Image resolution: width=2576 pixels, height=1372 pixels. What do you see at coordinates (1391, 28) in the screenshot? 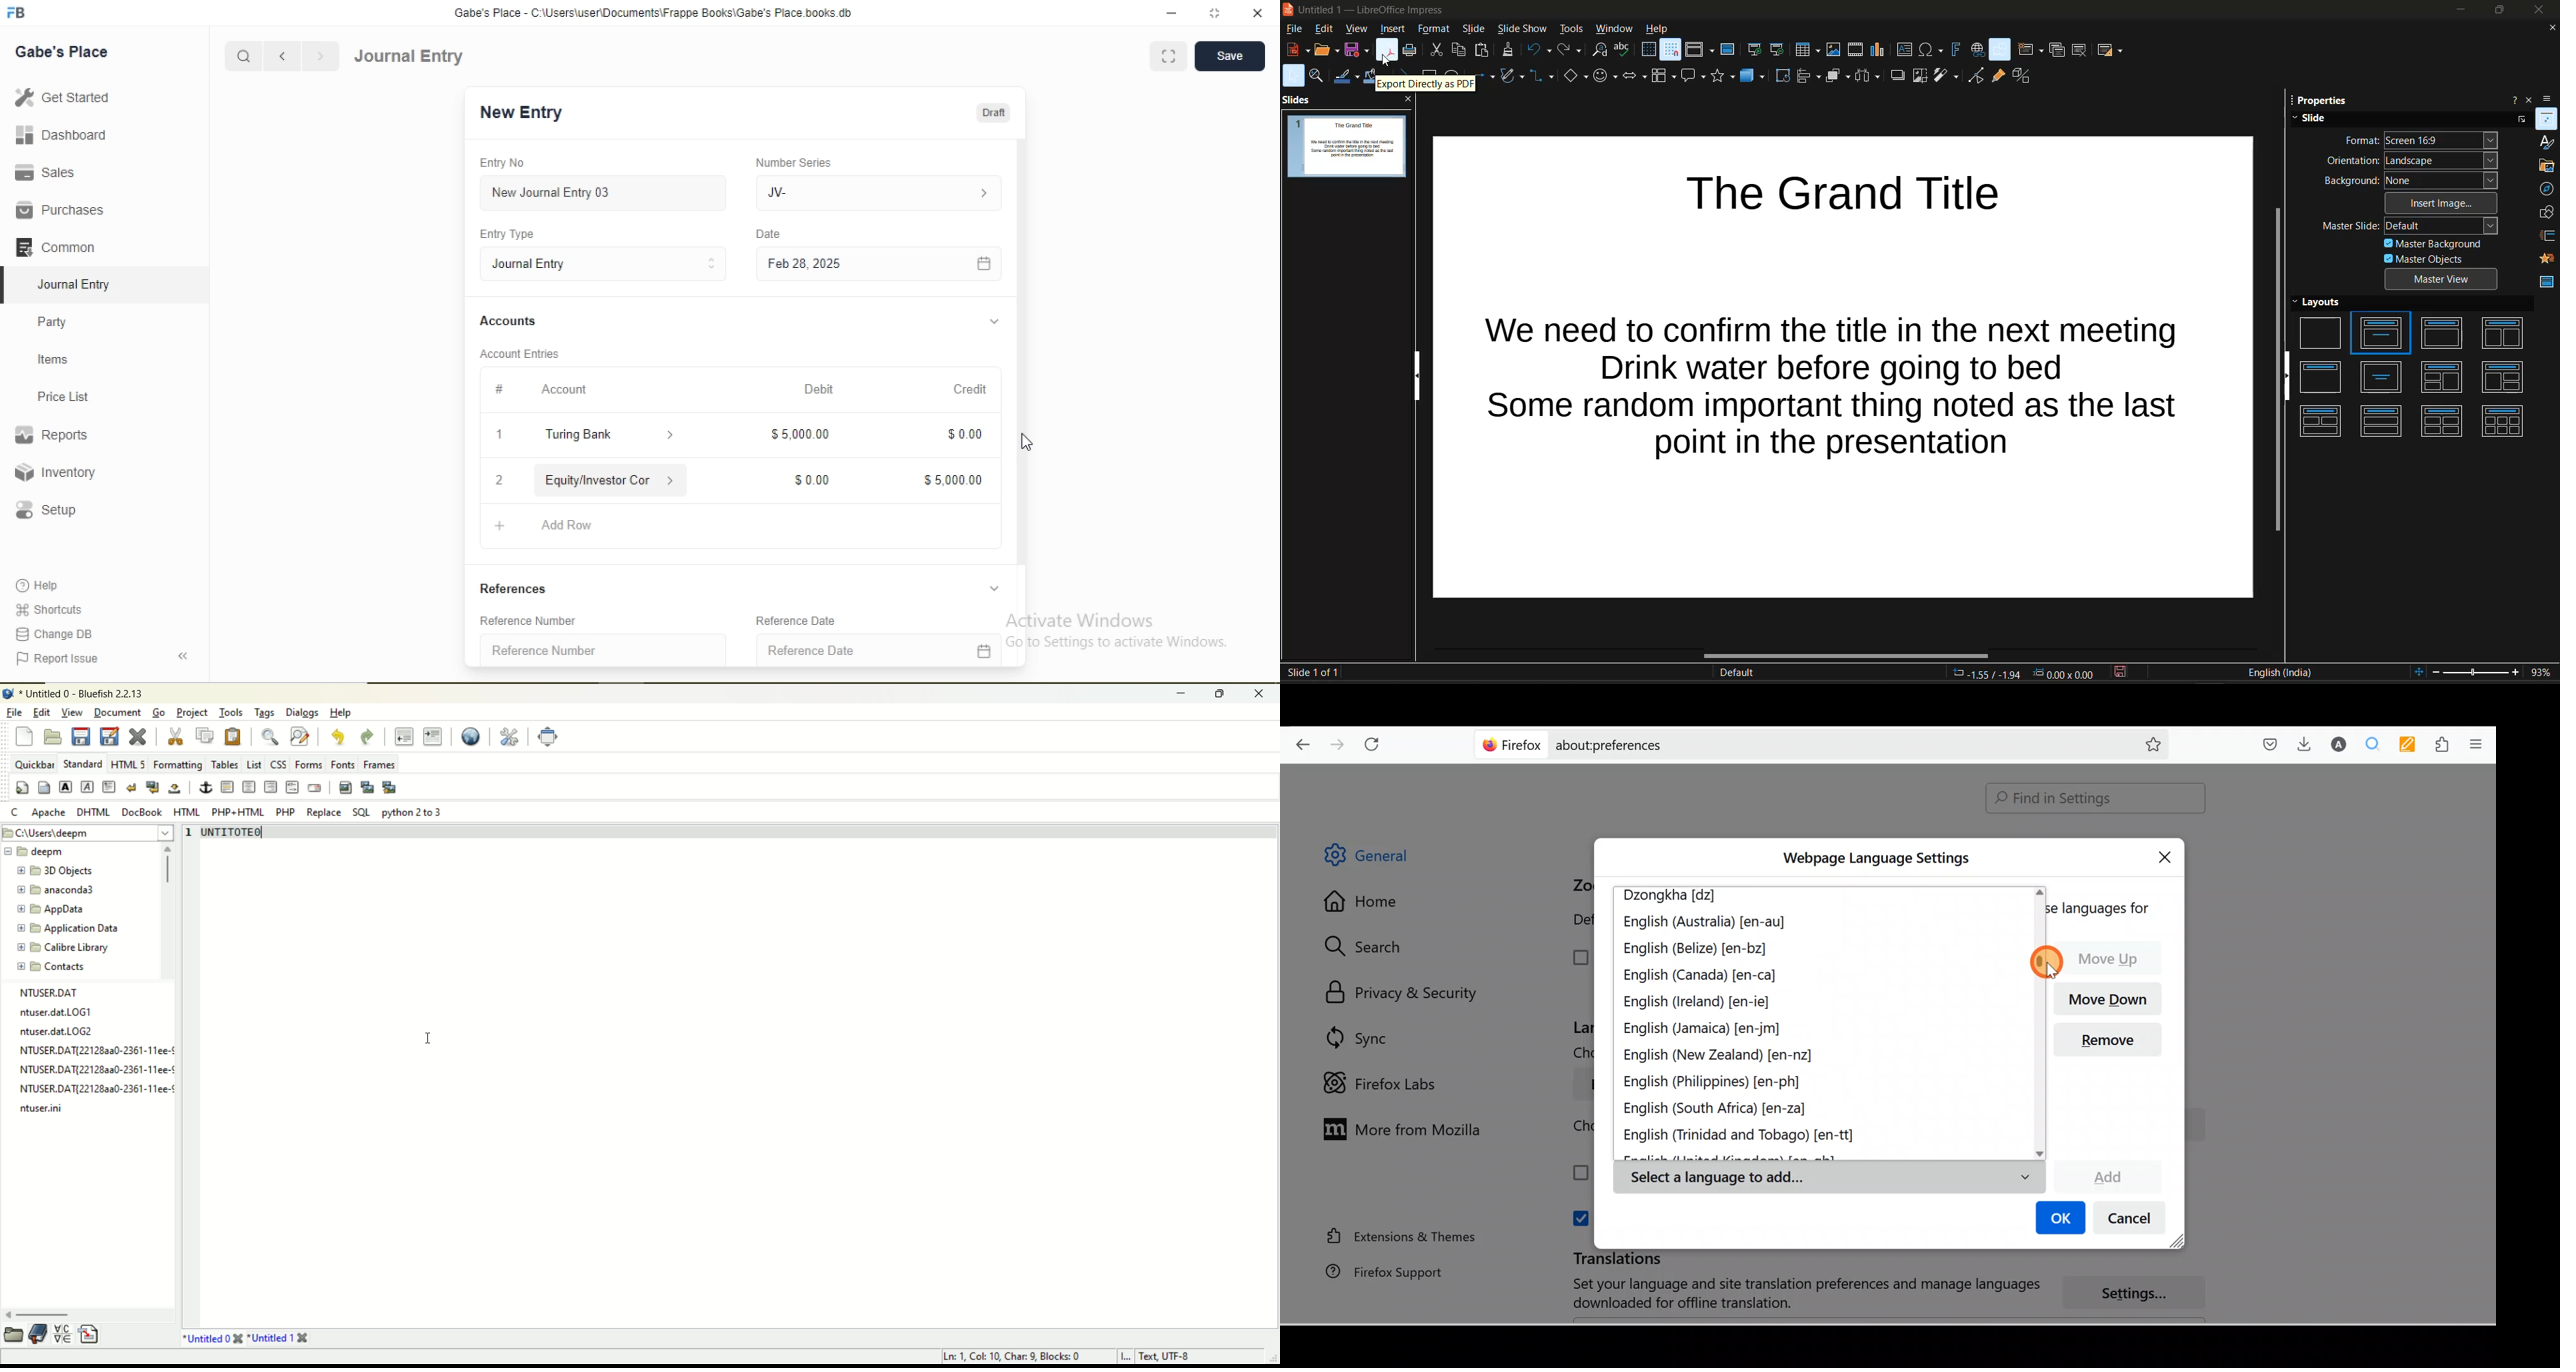
I see `insert` at bounding box center [1391, 28].